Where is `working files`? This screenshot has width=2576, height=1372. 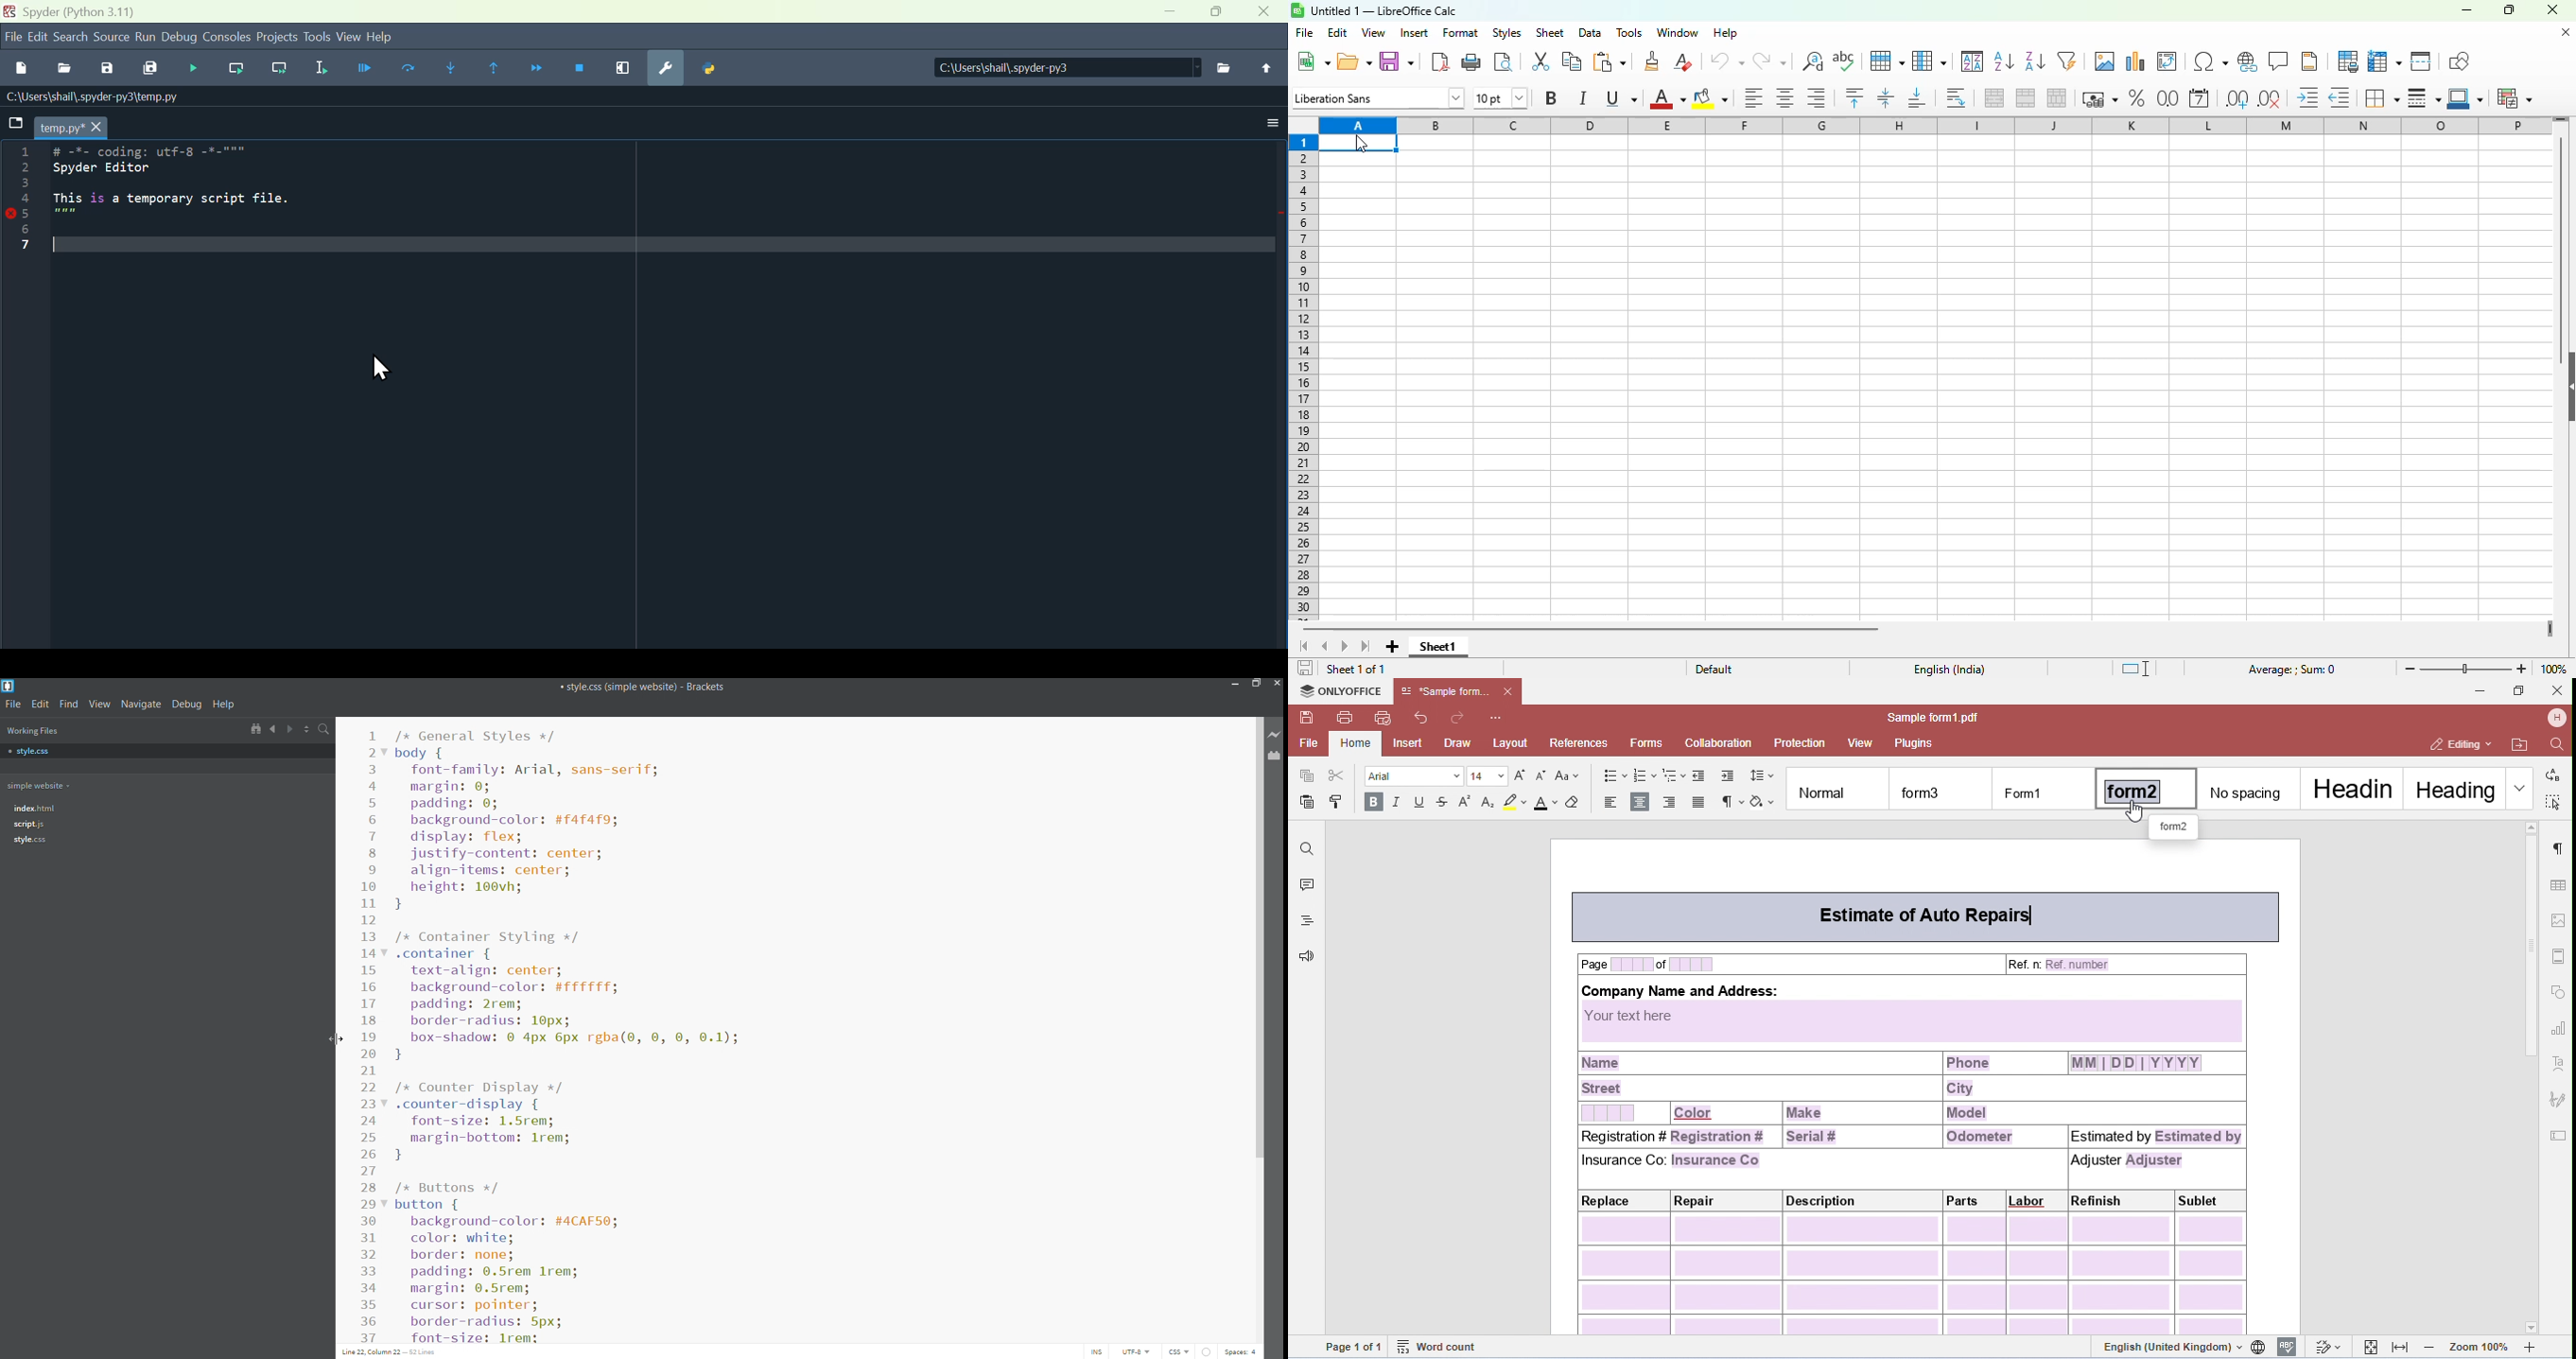 working files is located at coordinates (31, 730).